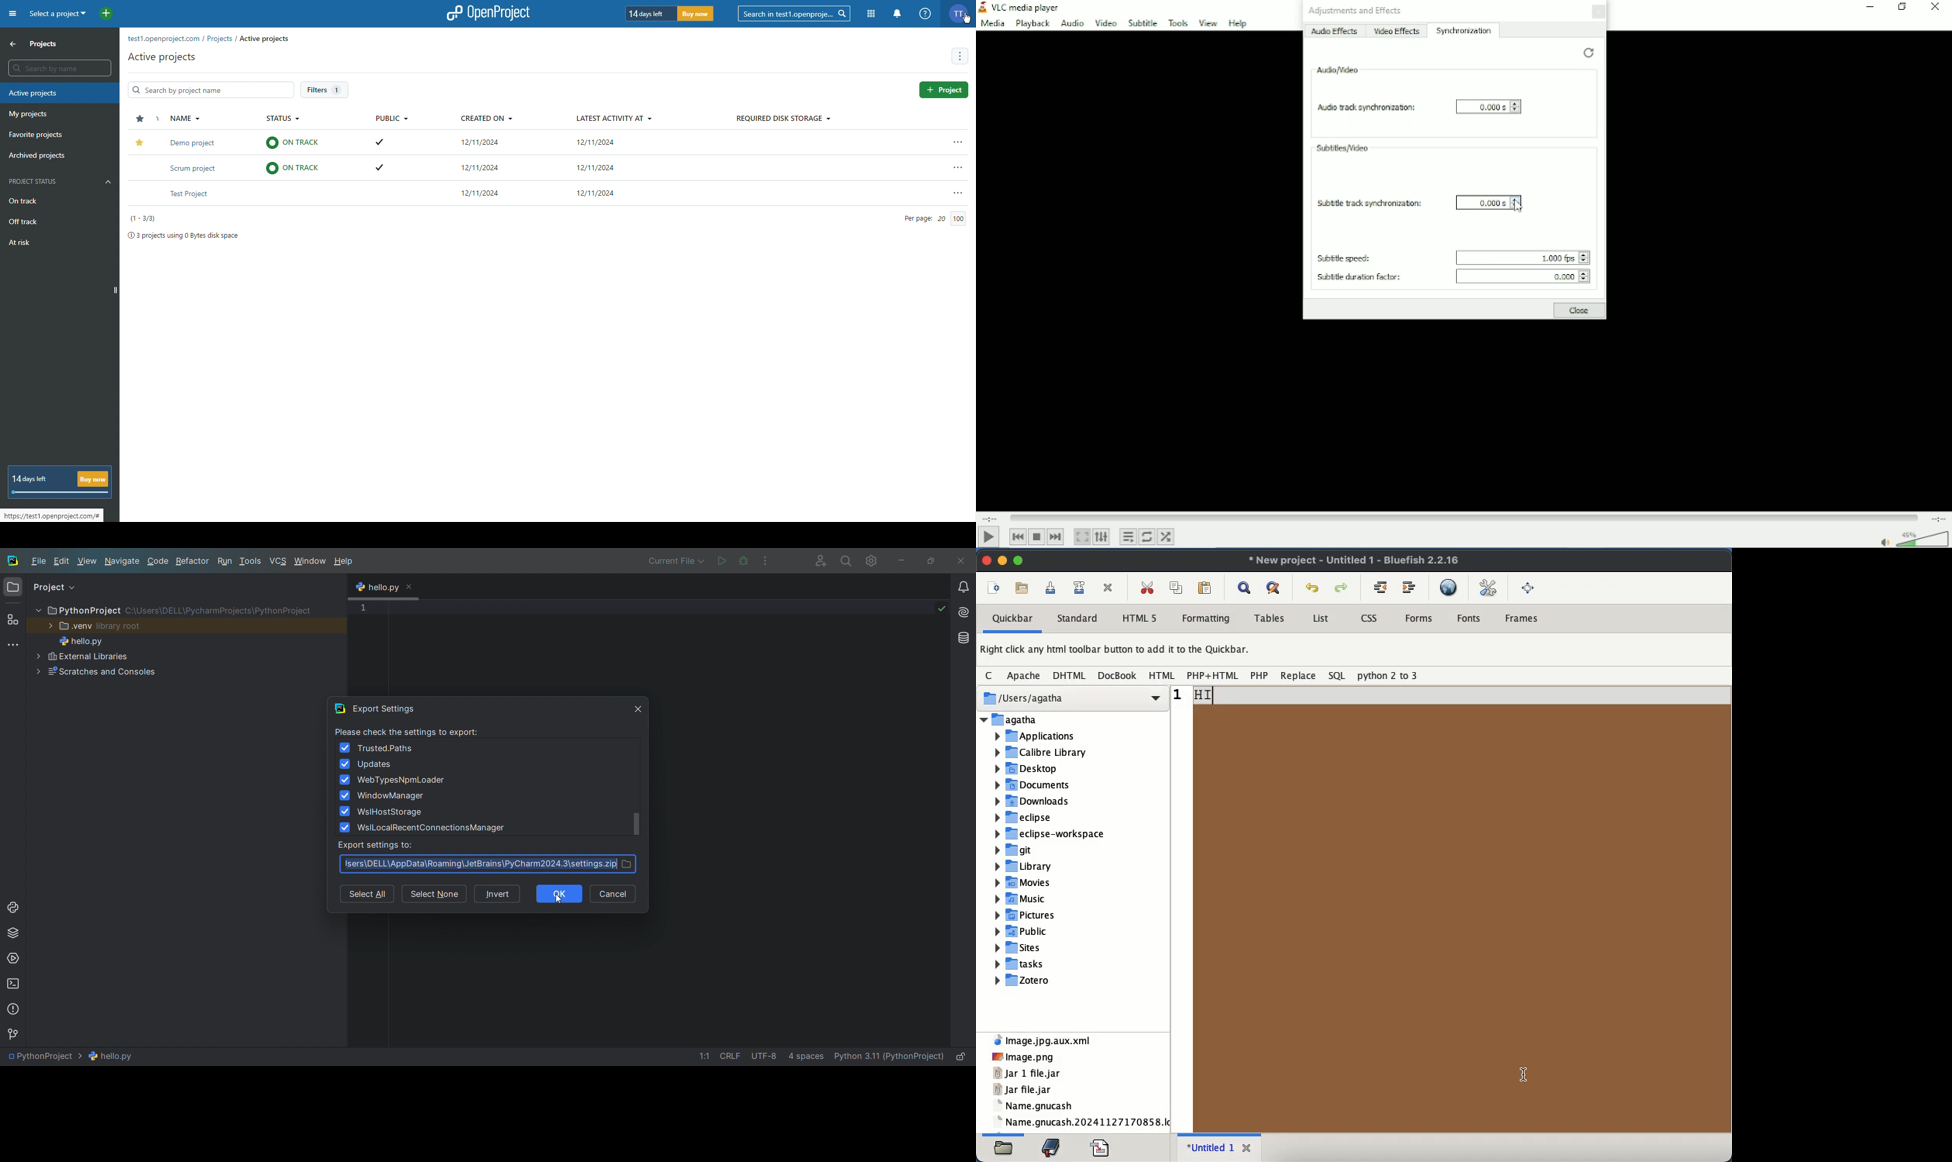 This screenshot has height=1176, width=1960. I want to click on Scratches and Consoles, so click(128, 672).